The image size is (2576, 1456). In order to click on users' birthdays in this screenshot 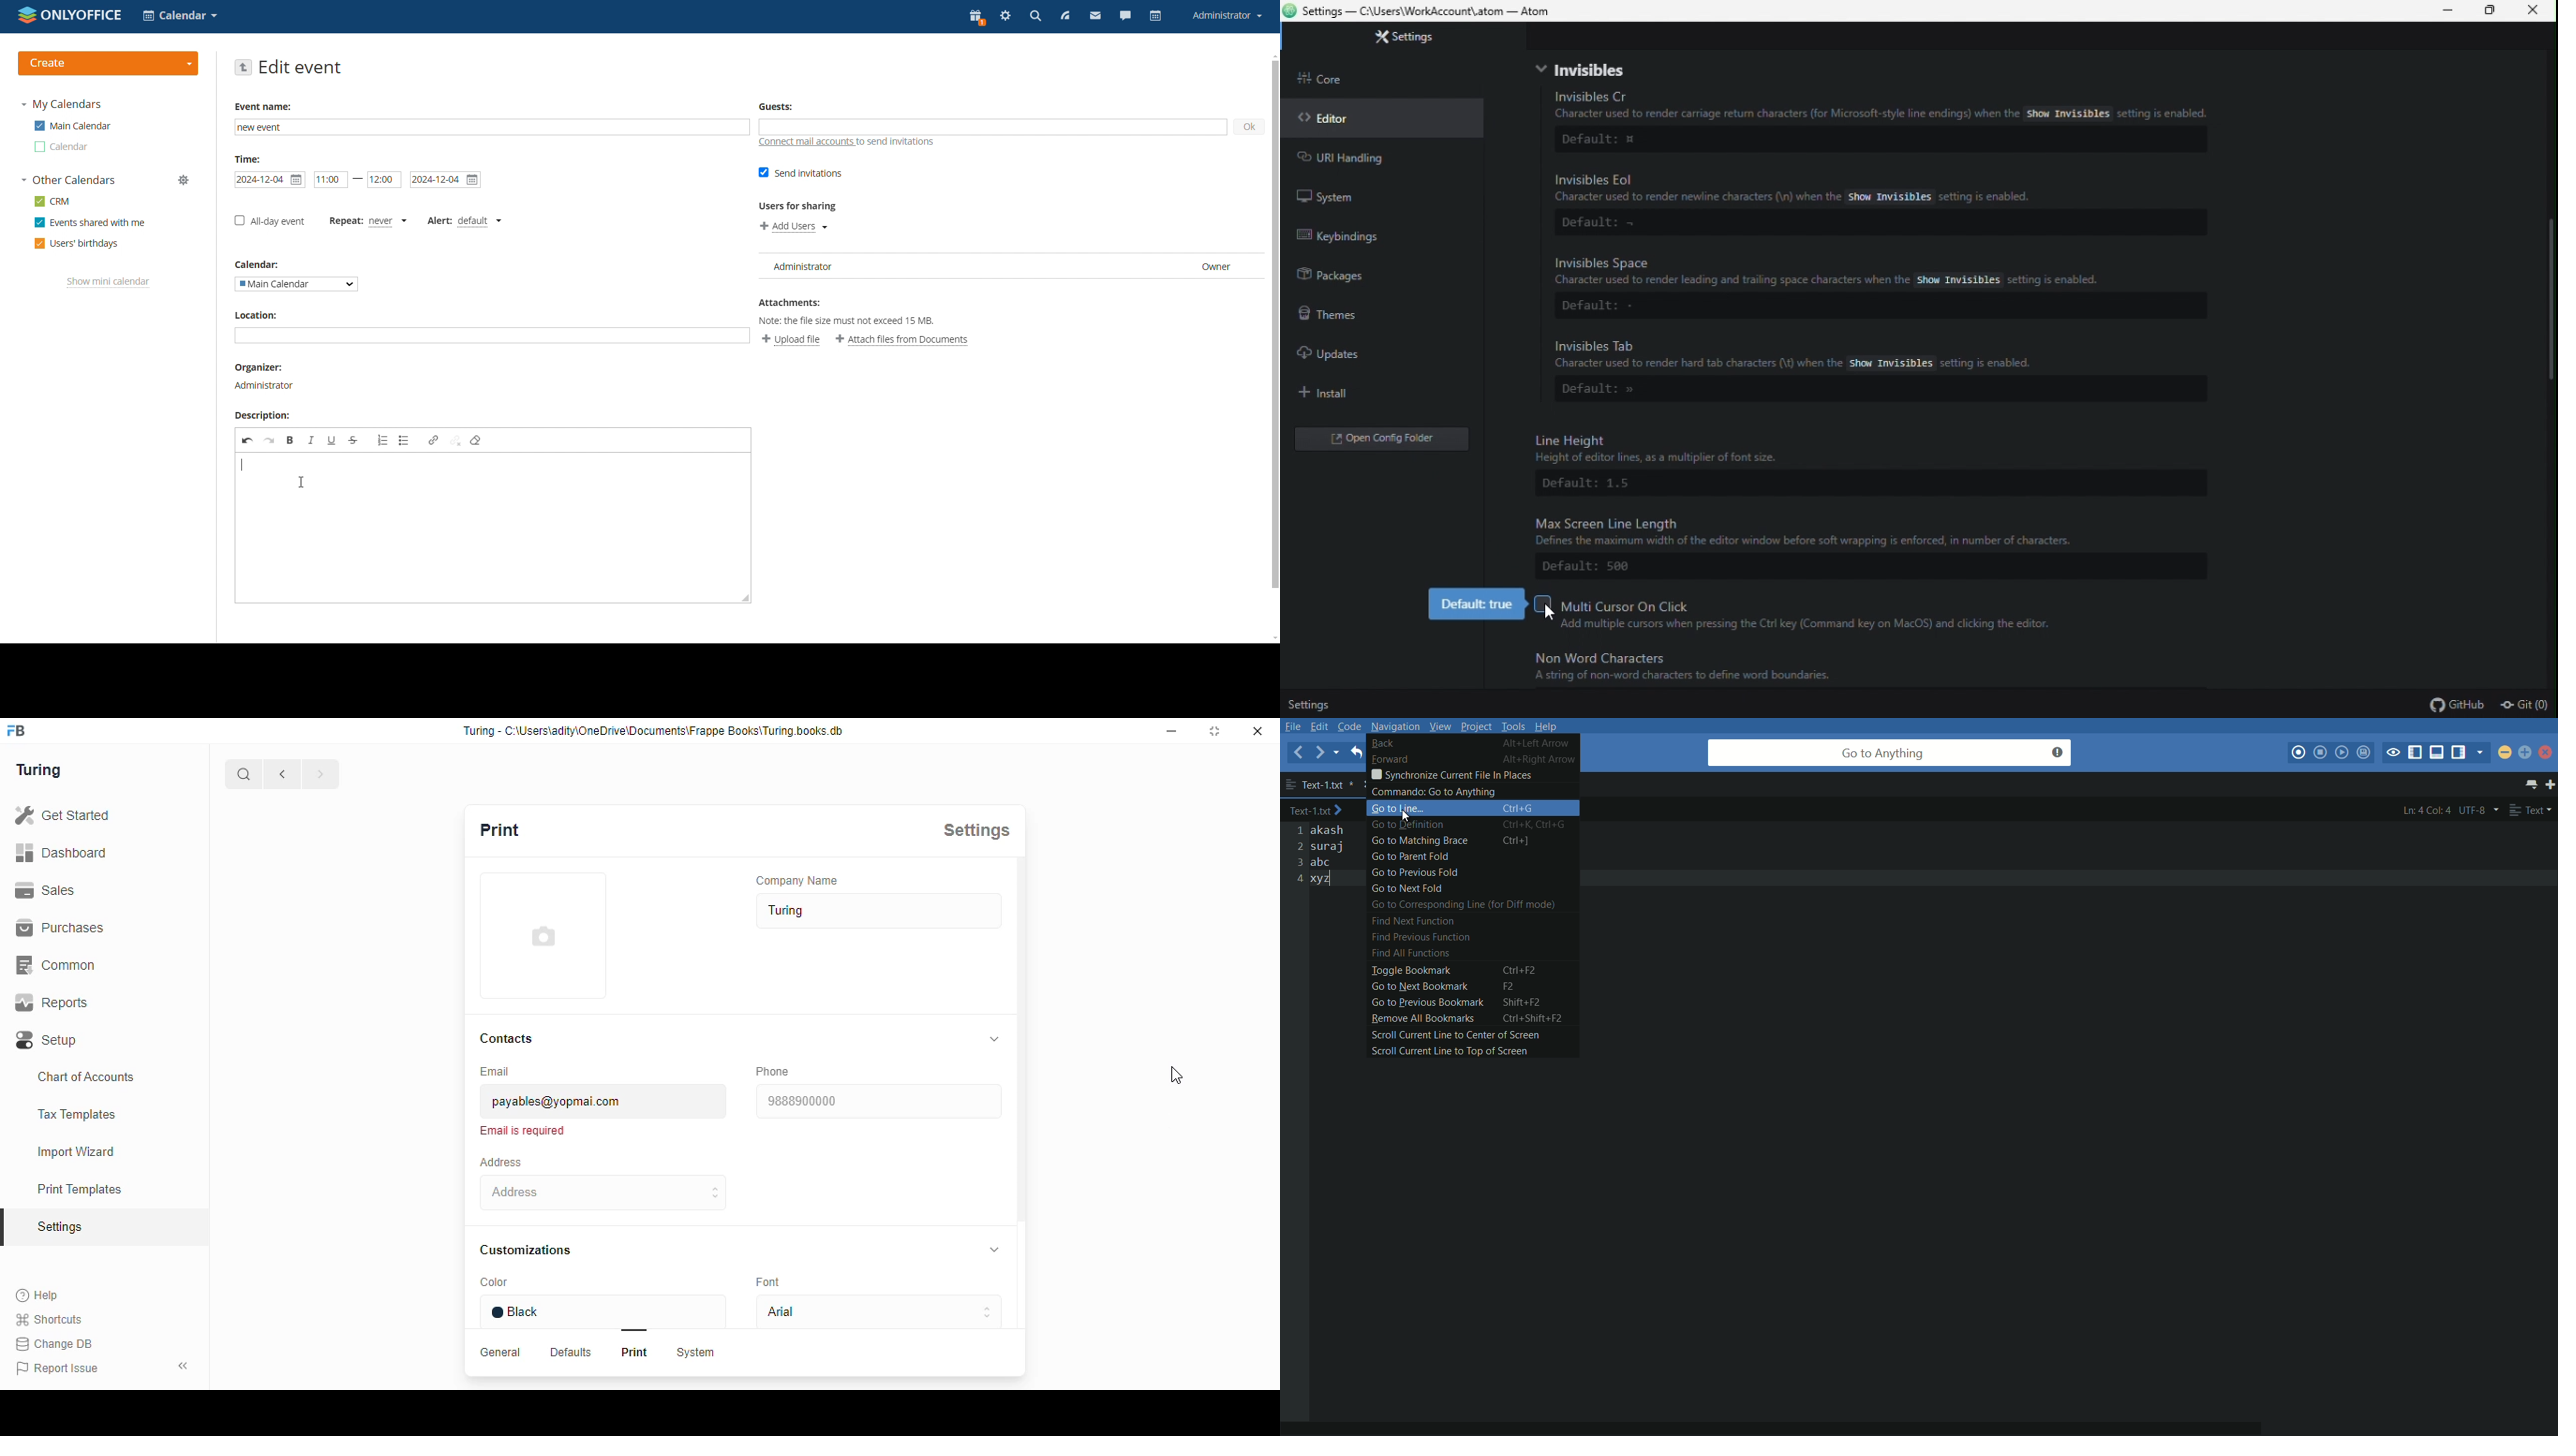, I will do `click(75, 243)`.